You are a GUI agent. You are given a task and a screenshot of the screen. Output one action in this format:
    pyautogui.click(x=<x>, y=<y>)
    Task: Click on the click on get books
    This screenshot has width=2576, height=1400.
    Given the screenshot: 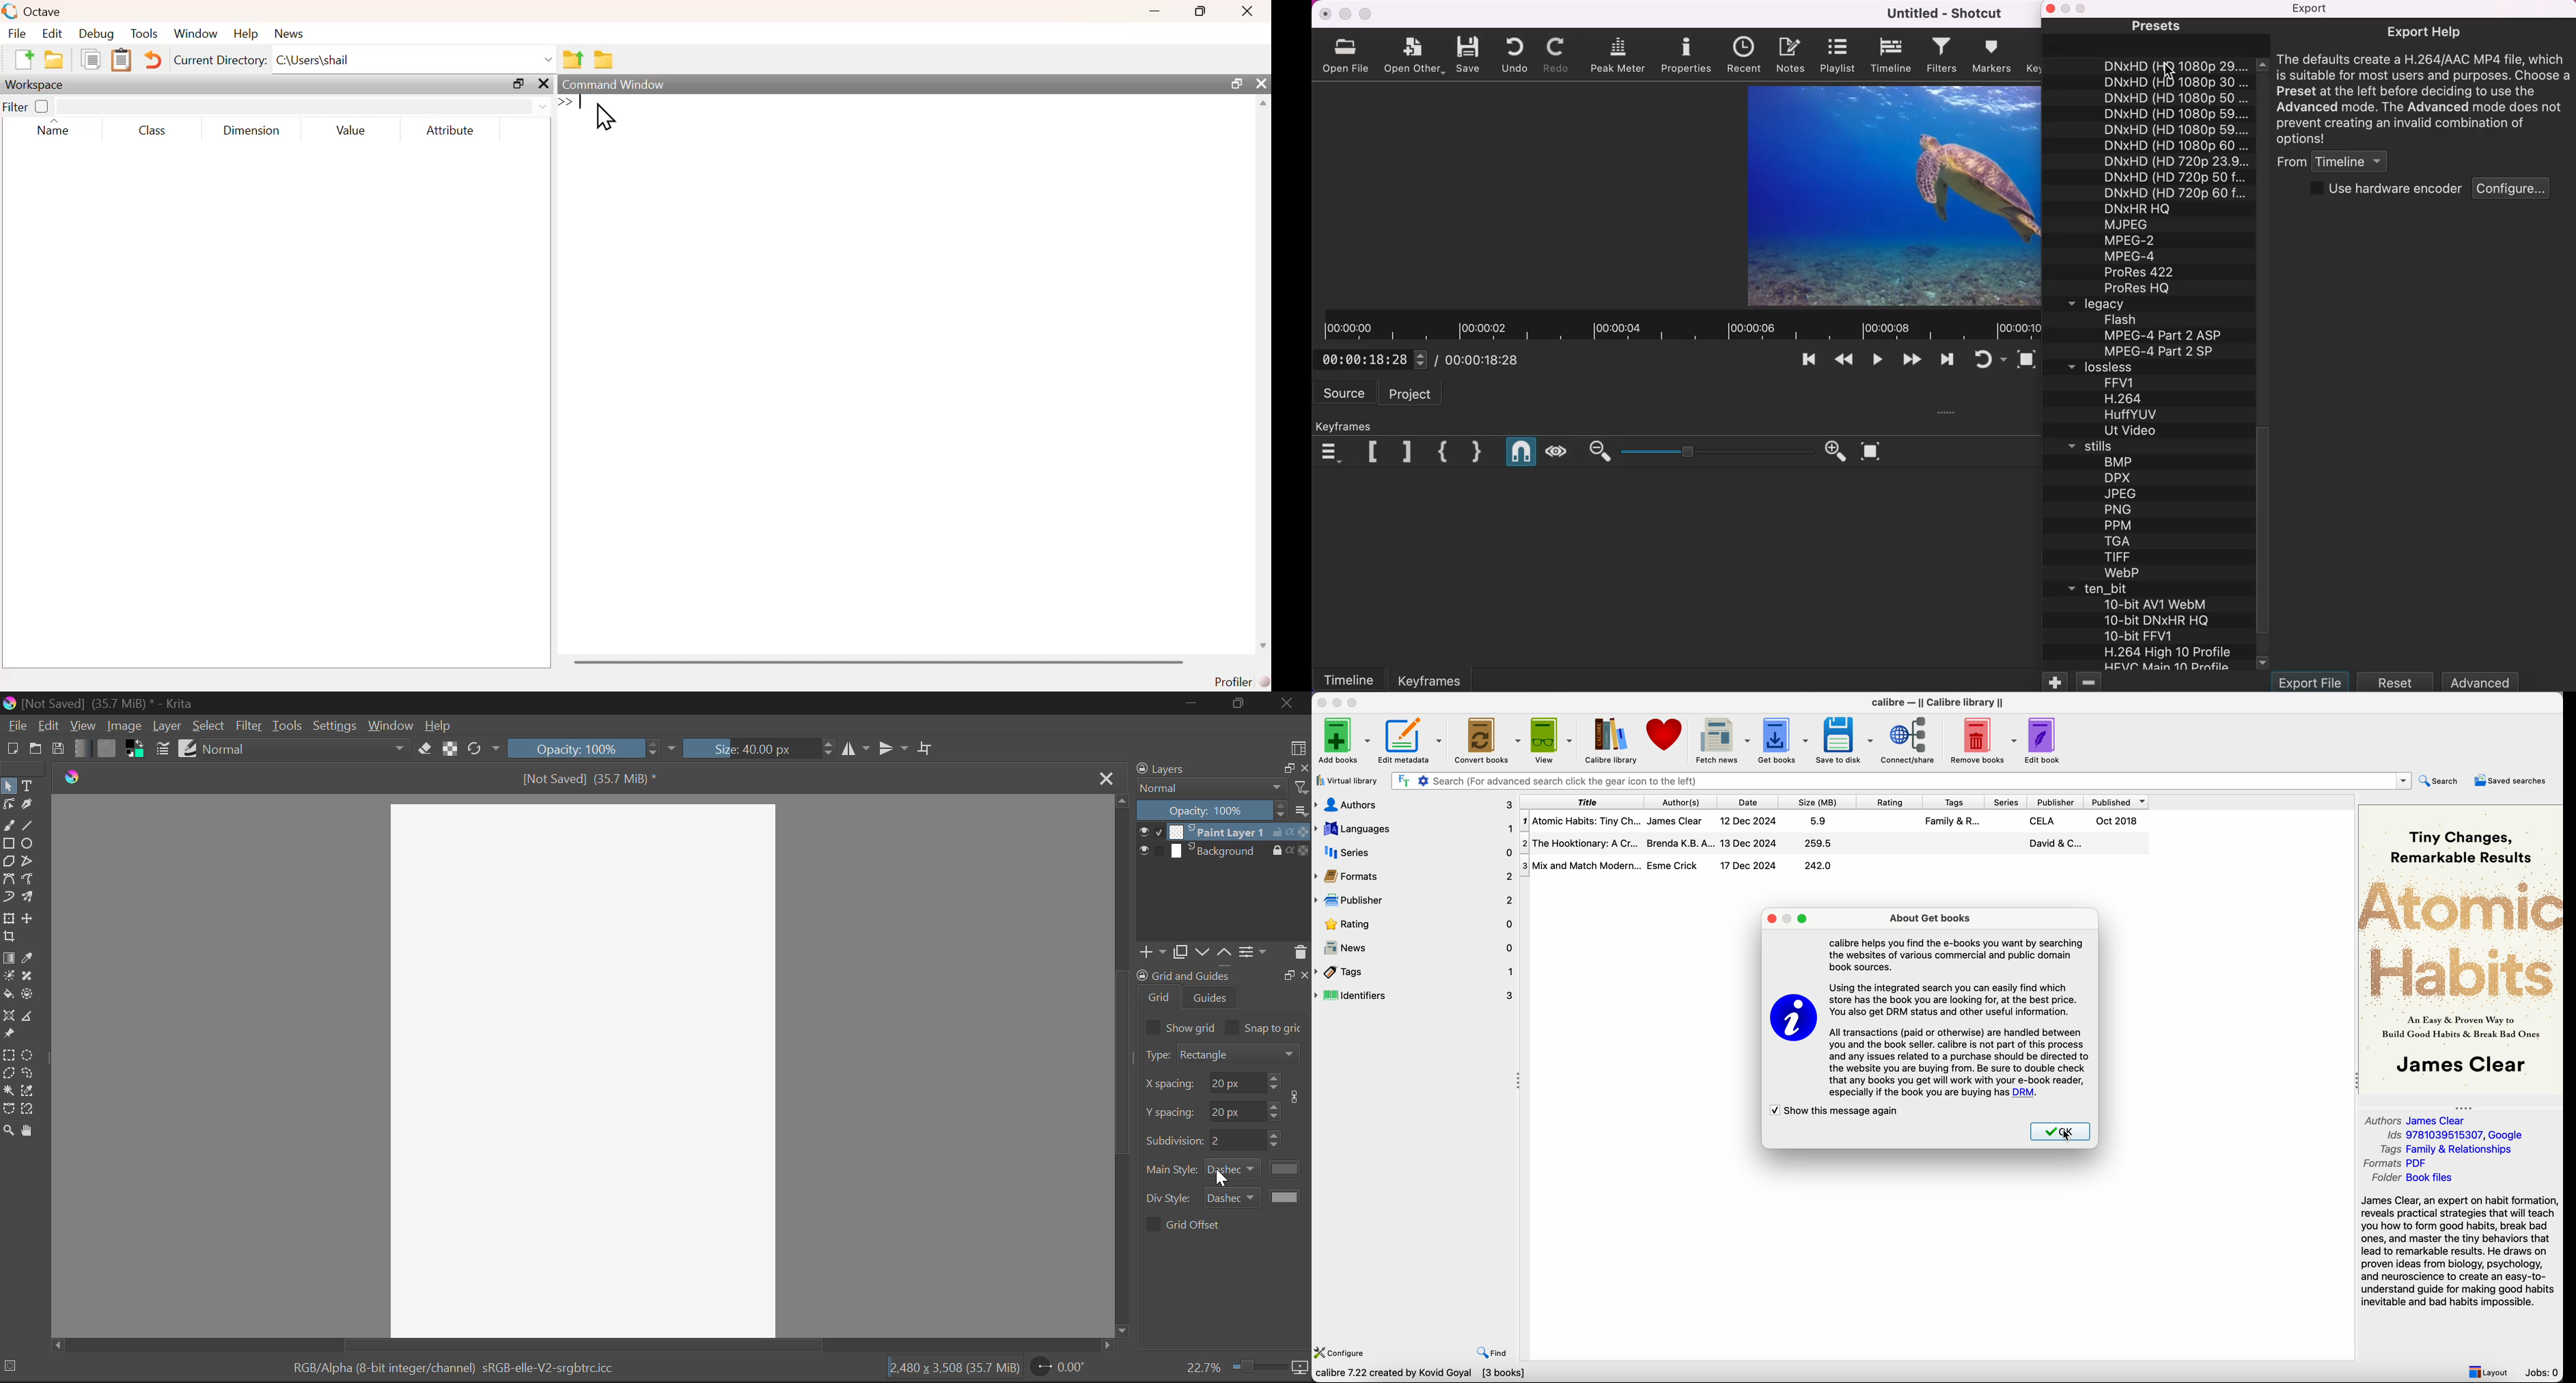 What is the action you would take?
    pyautogui.click(x=1781, y=740)
    